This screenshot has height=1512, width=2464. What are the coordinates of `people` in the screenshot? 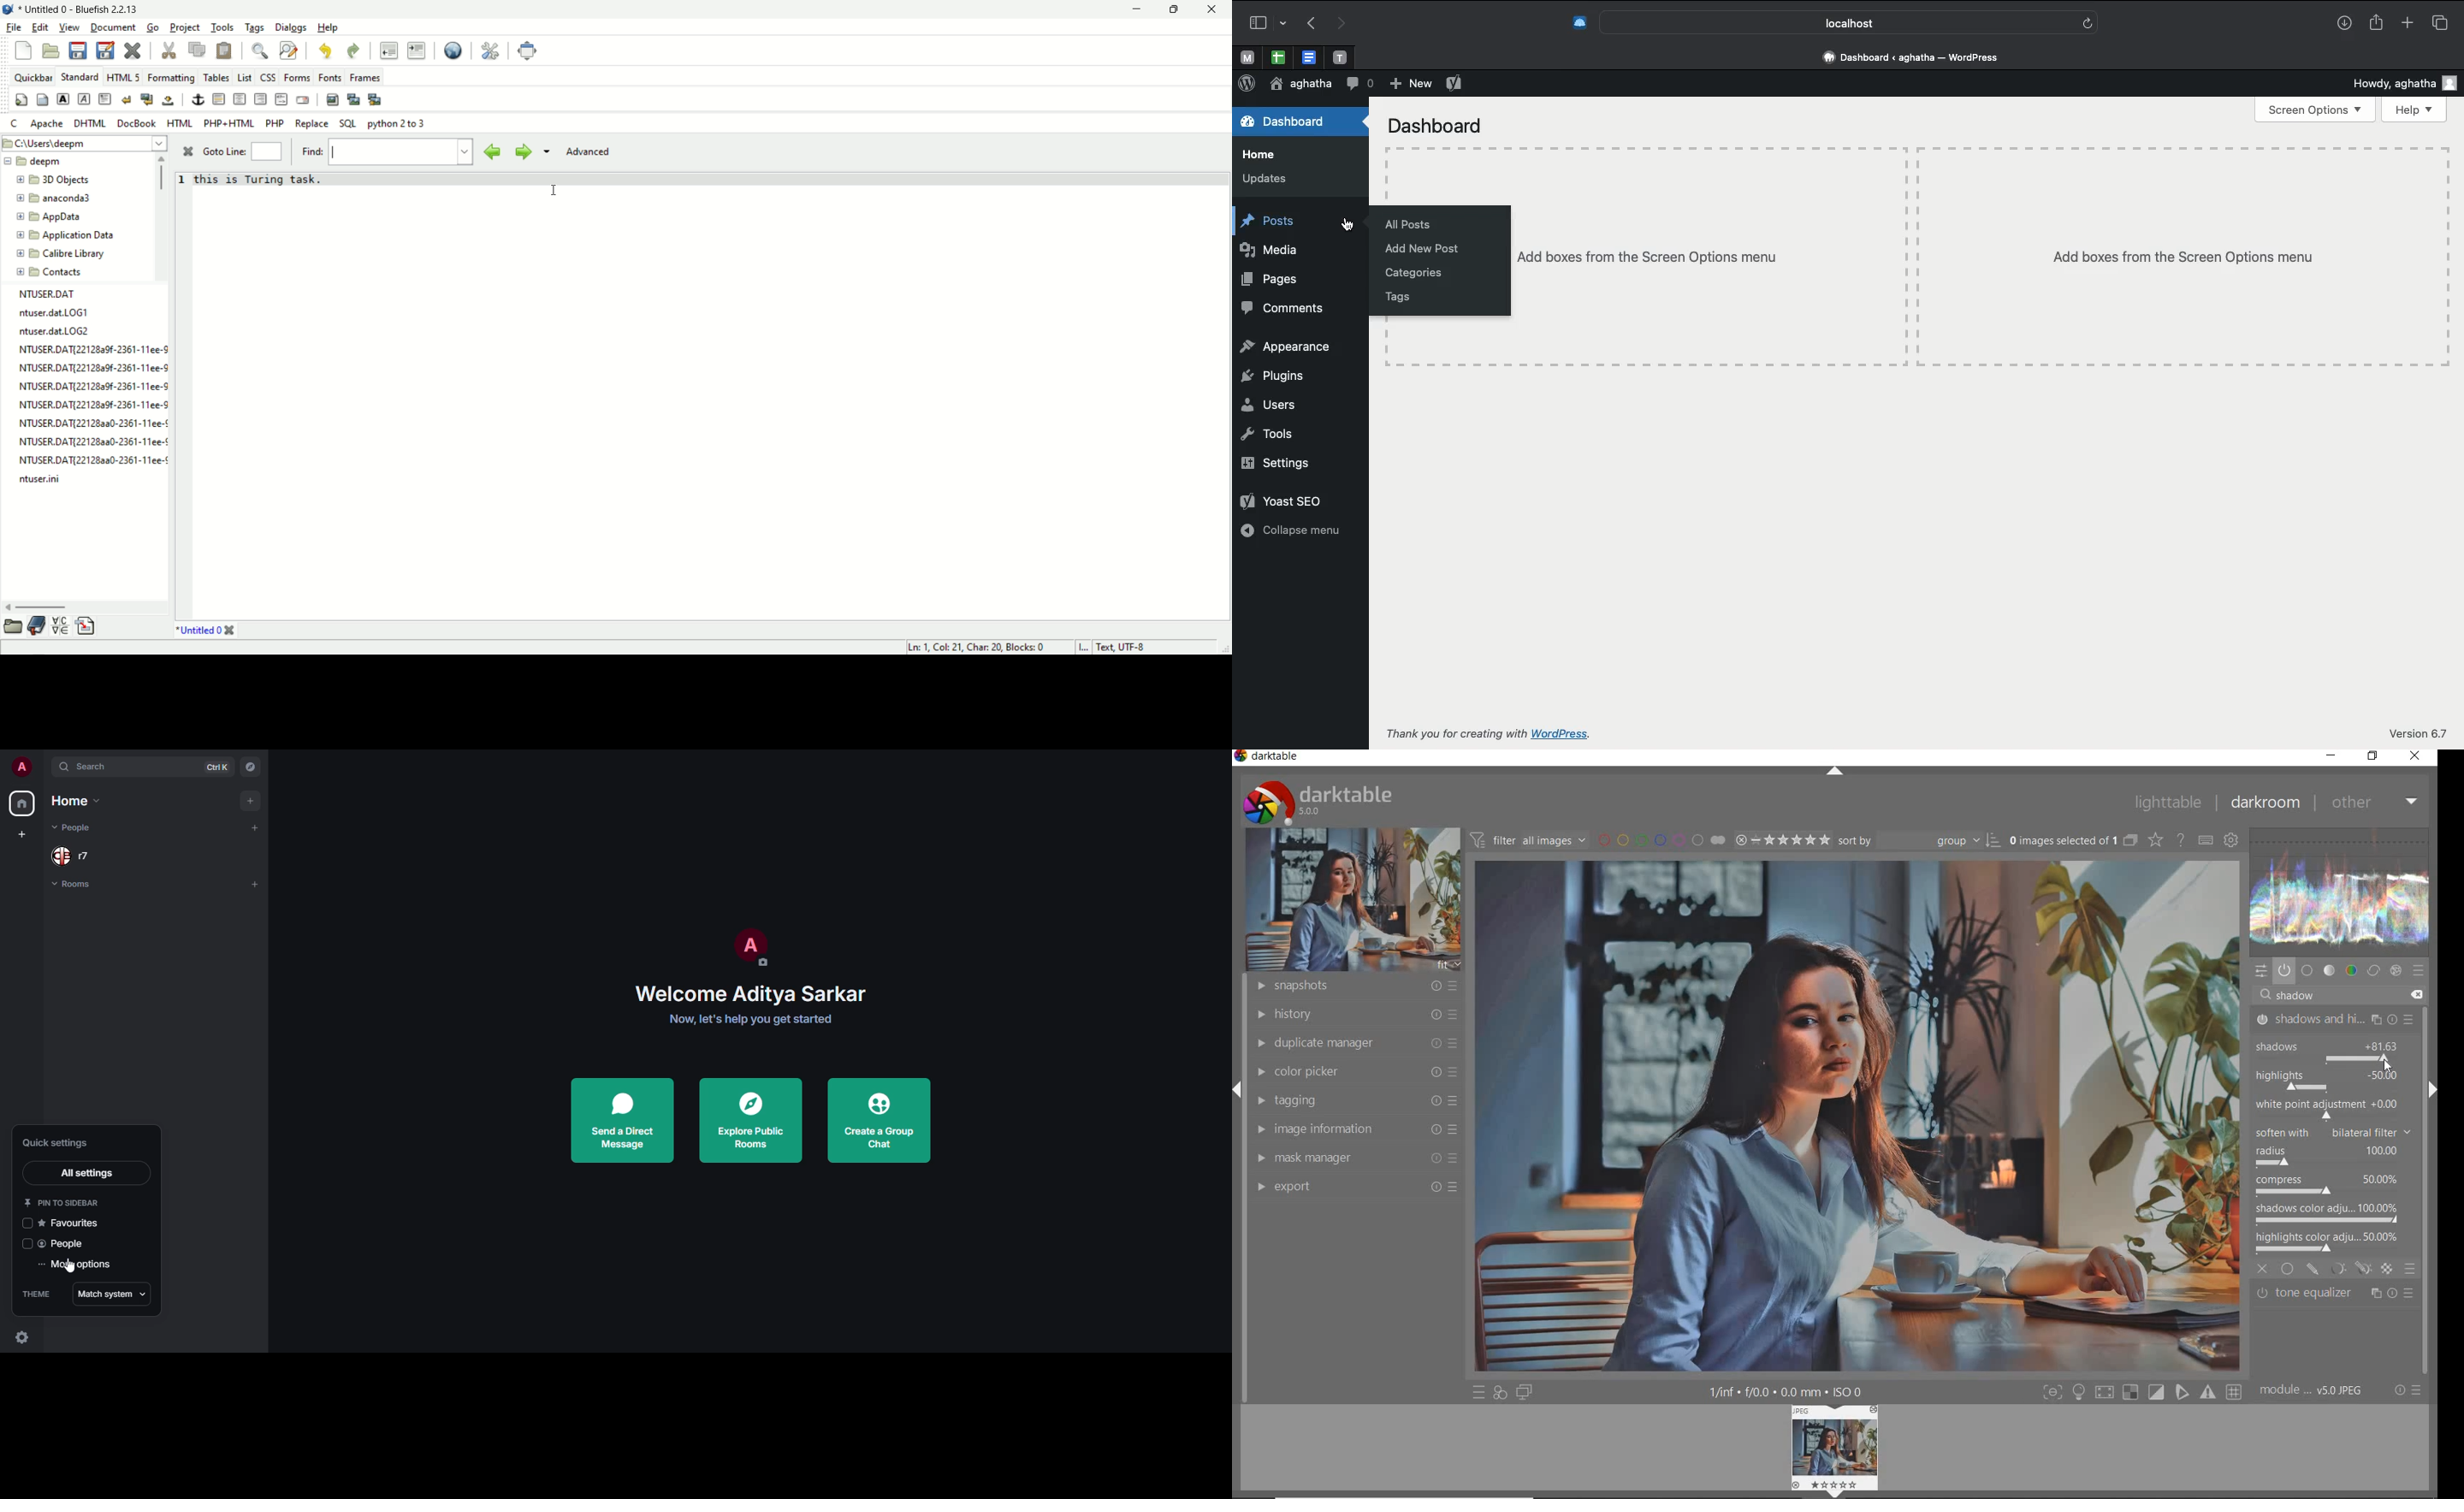 It's located at (77, 856).